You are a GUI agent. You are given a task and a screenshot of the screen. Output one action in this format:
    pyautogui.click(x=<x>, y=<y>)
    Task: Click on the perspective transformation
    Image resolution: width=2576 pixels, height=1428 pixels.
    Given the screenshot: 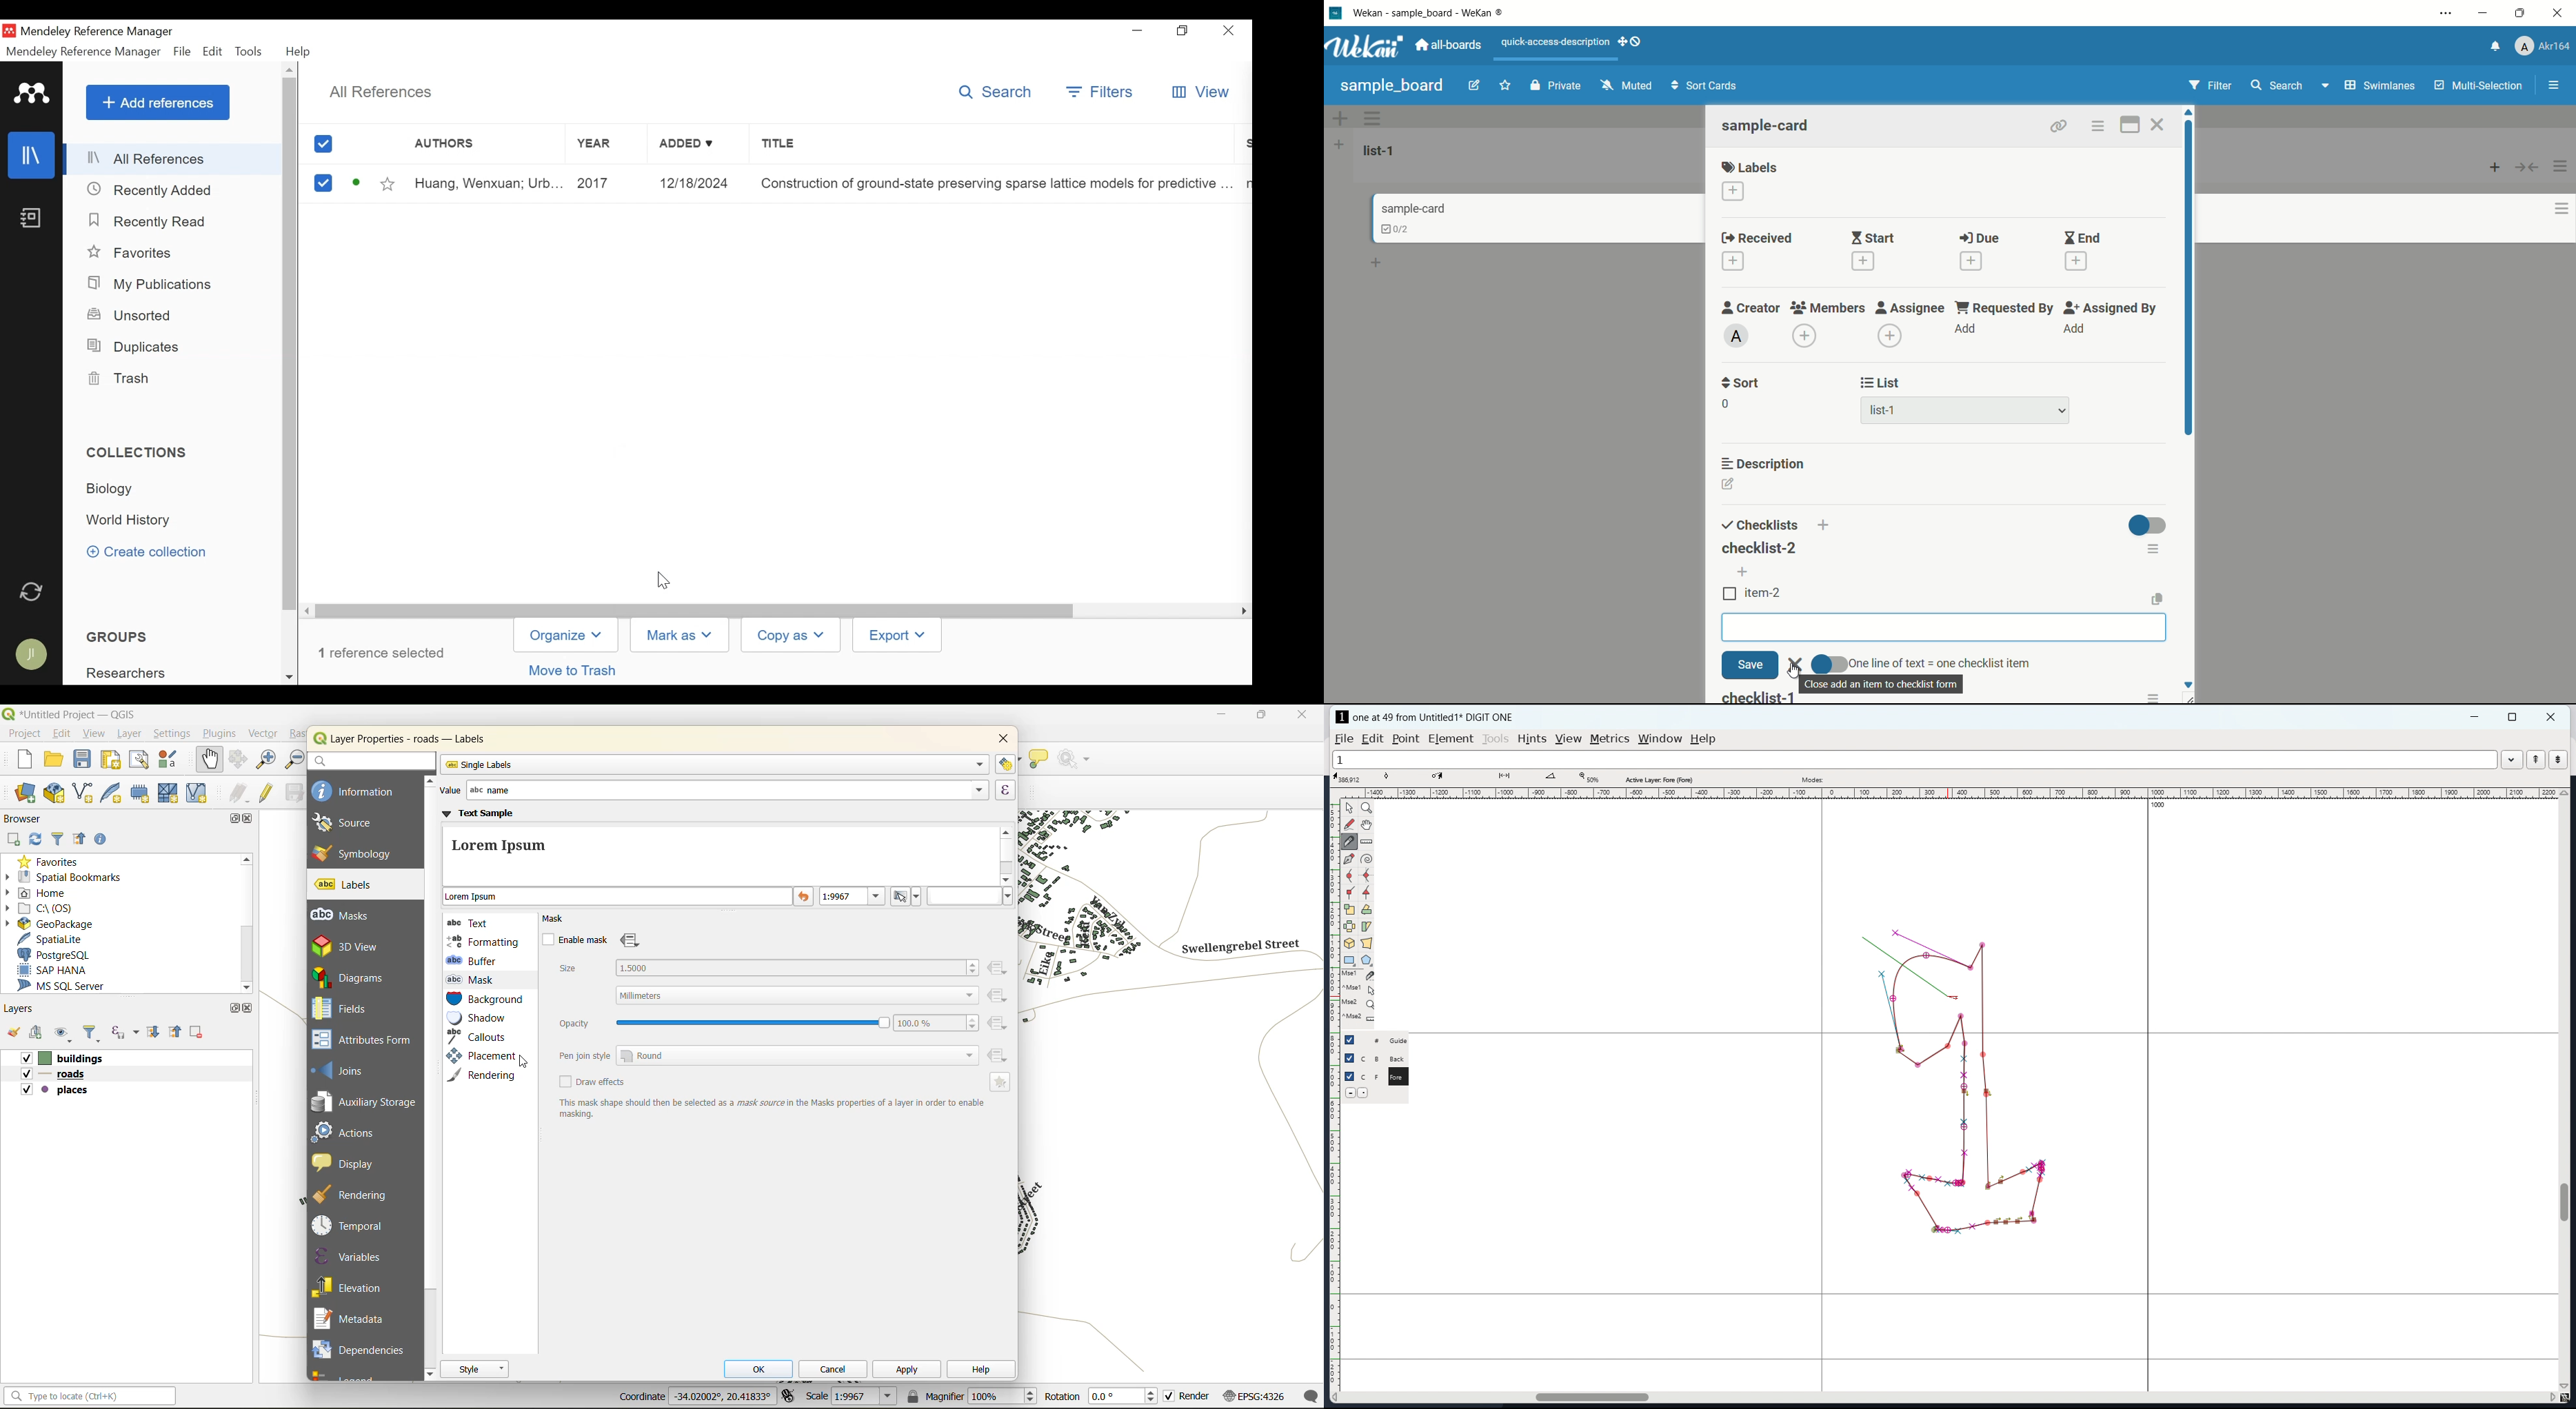 What is the action you would take?
    pyautogui.click(x=1367, y=943)
    